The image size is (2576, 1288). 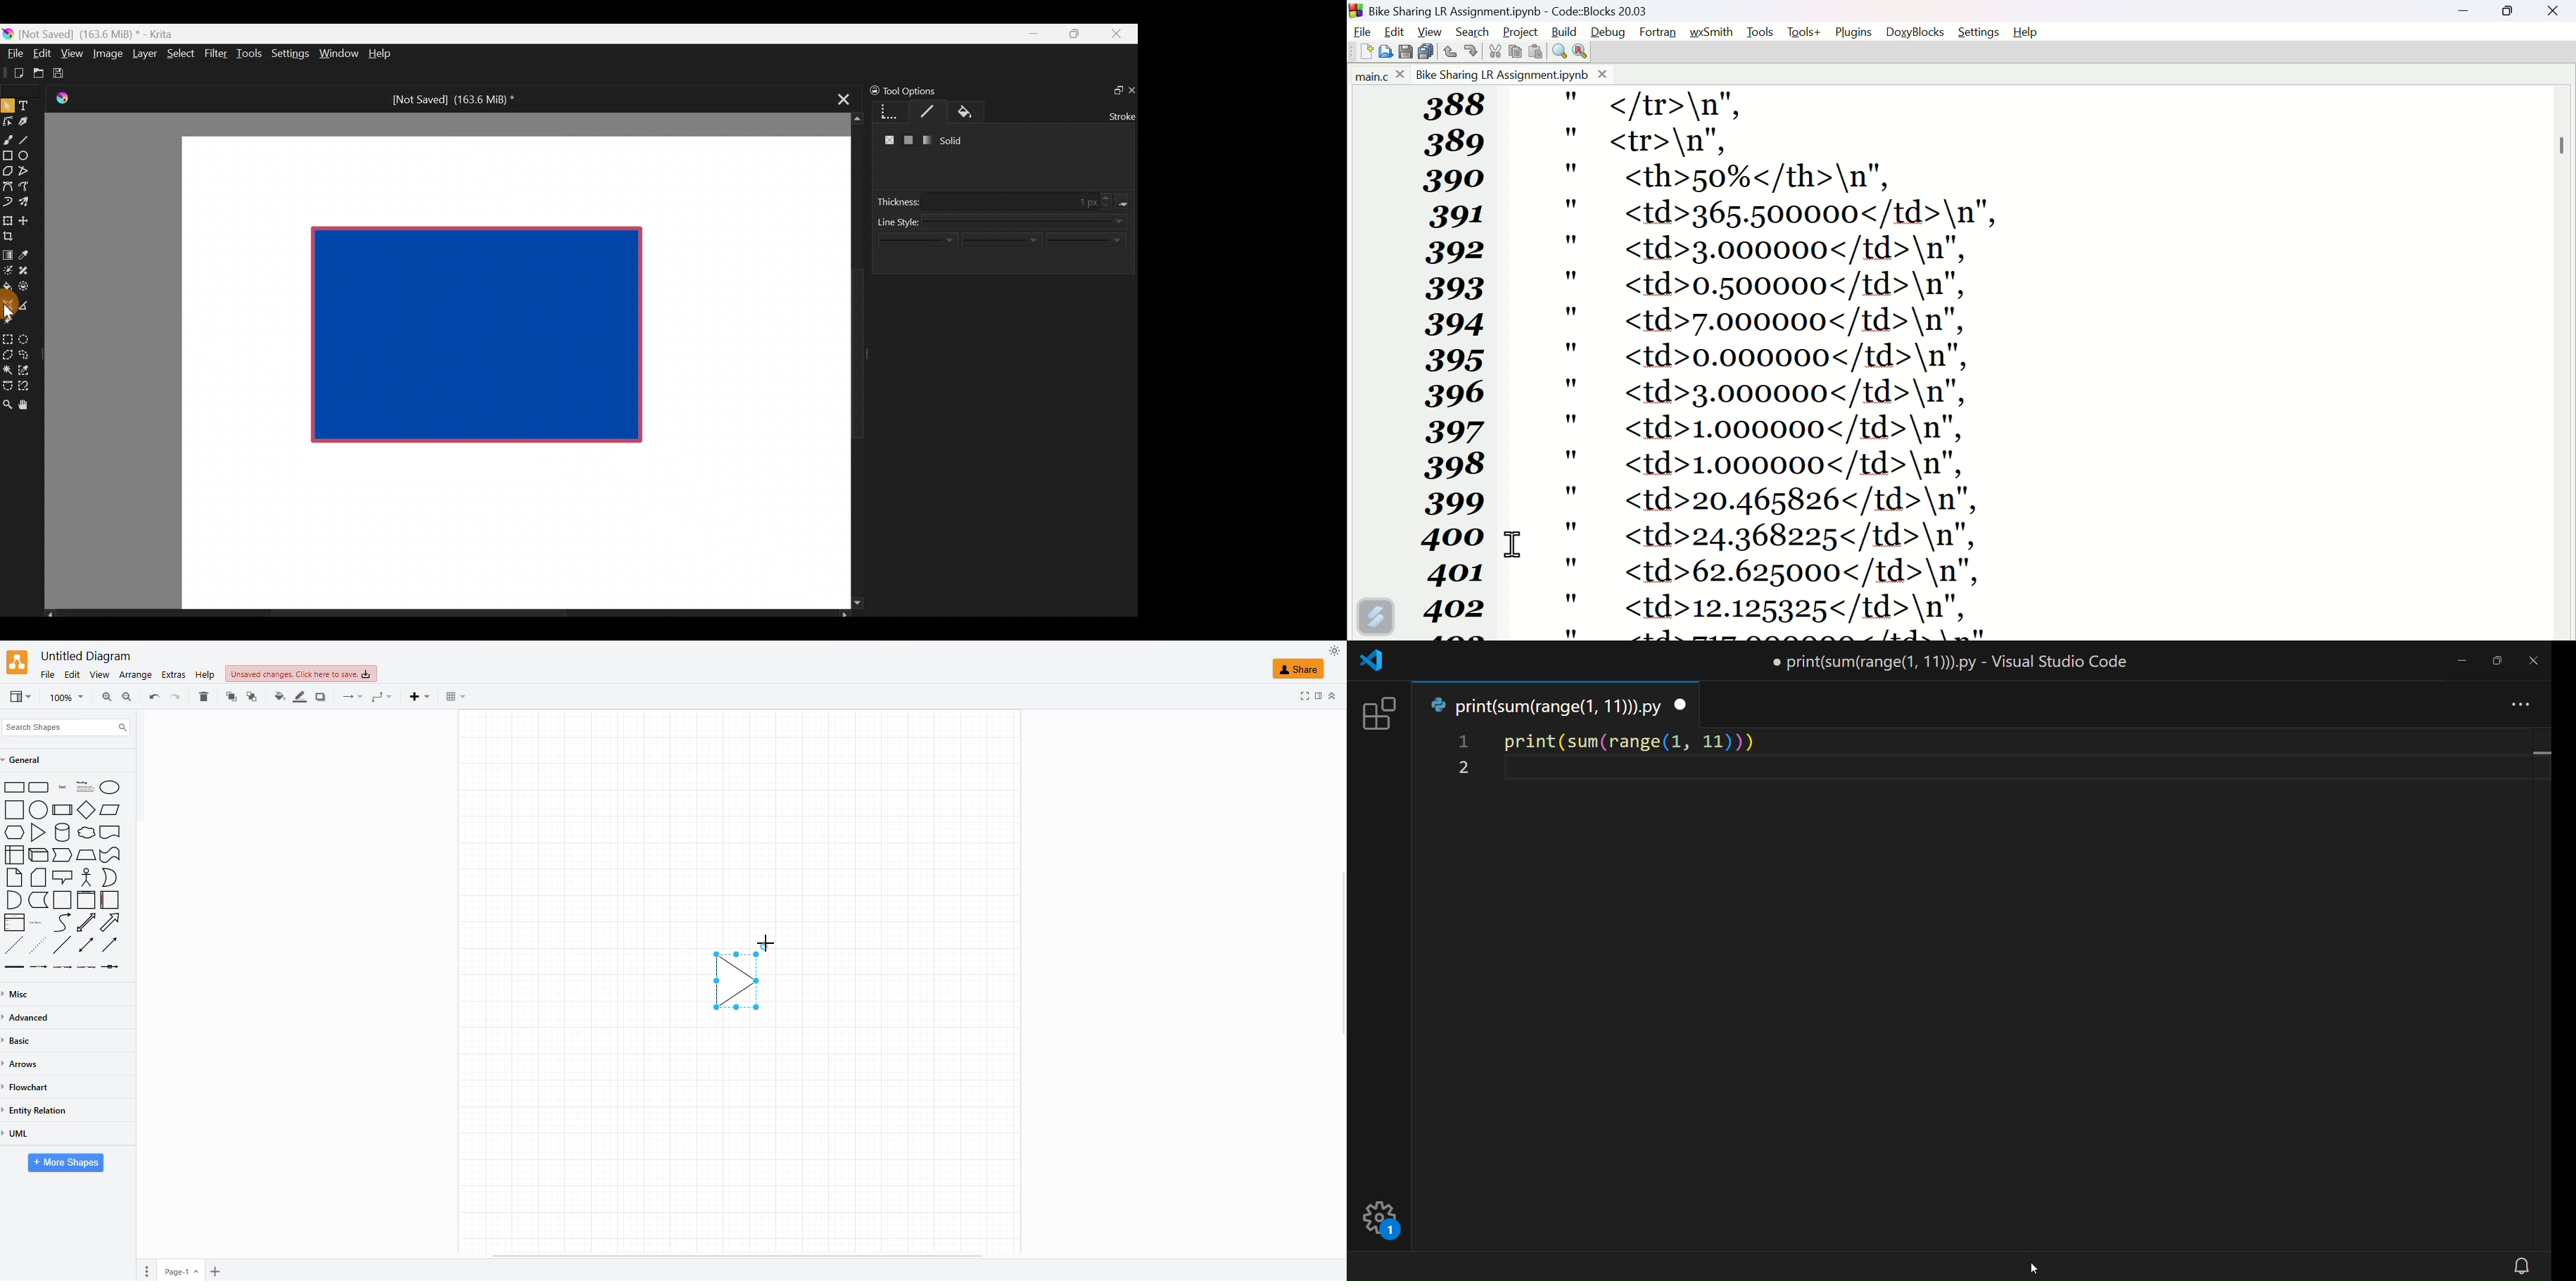 What do you see at coordinates (67, 1164) in the screenshot?
I see `more shapes` at bounding box center [67, 1164].